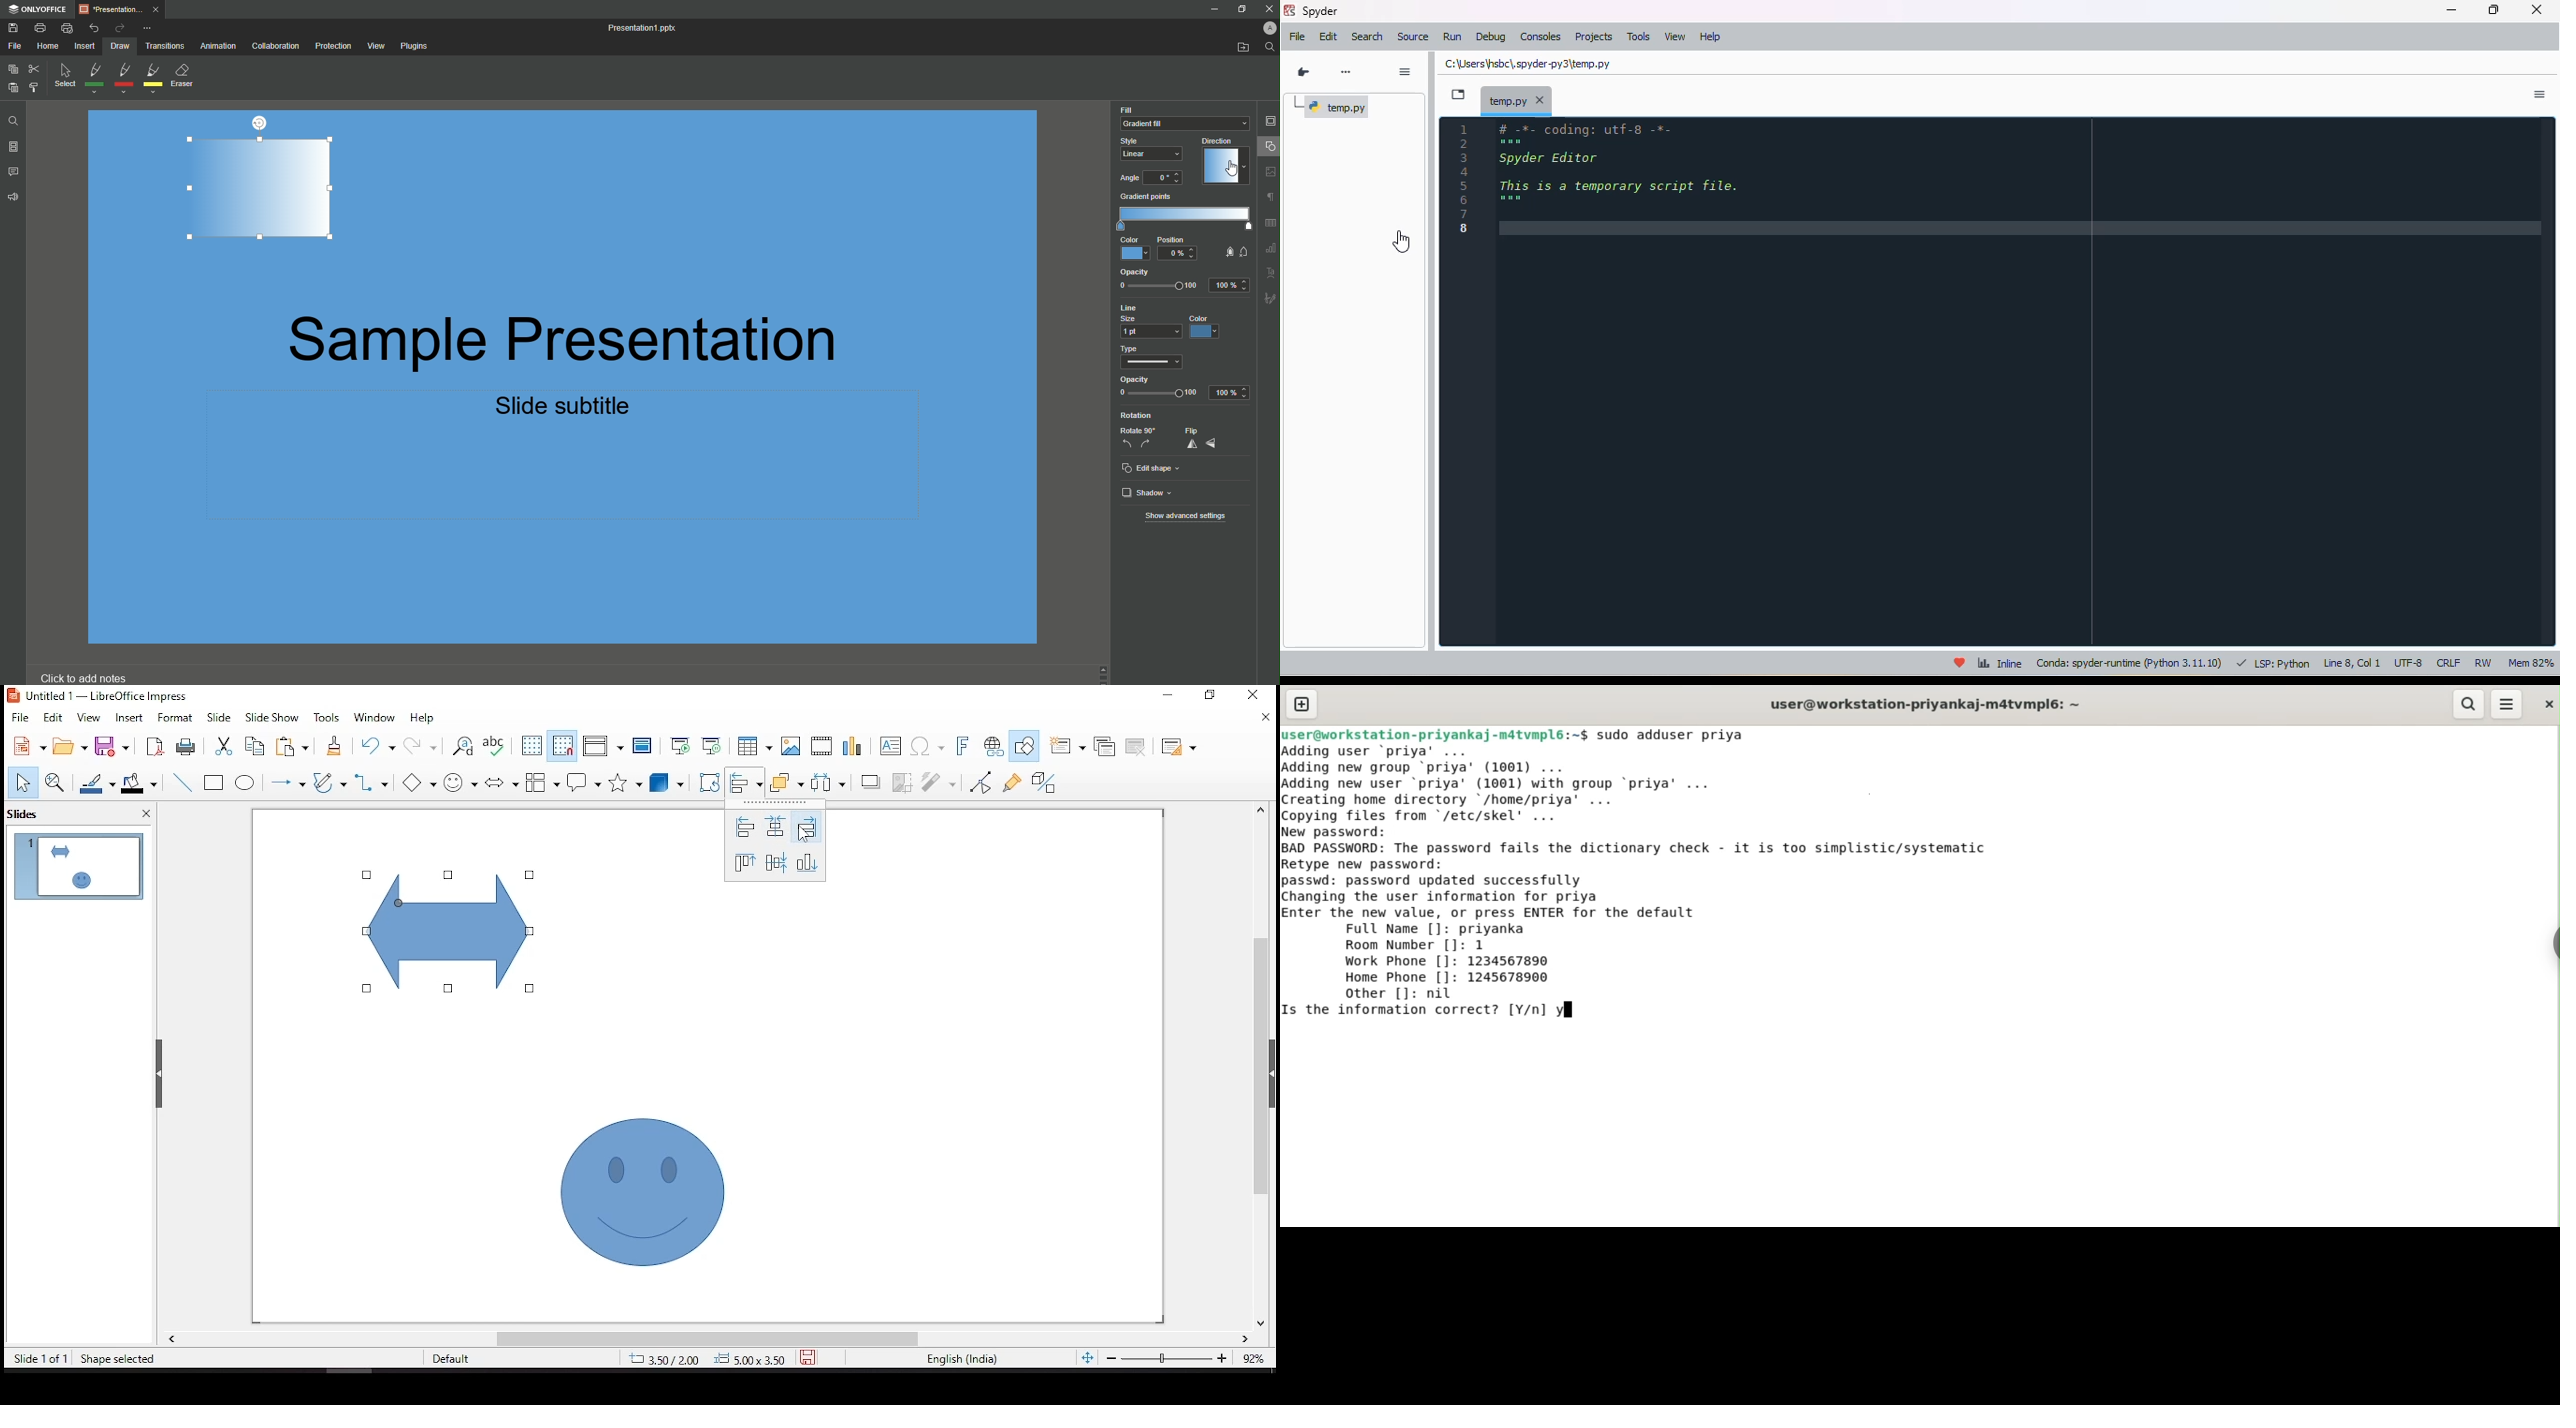 The image size is (2576, 1428). What do you see at coordinates (647, 28) in the screenshot?
I see `Presentation1` at bounding box center [647, 28].